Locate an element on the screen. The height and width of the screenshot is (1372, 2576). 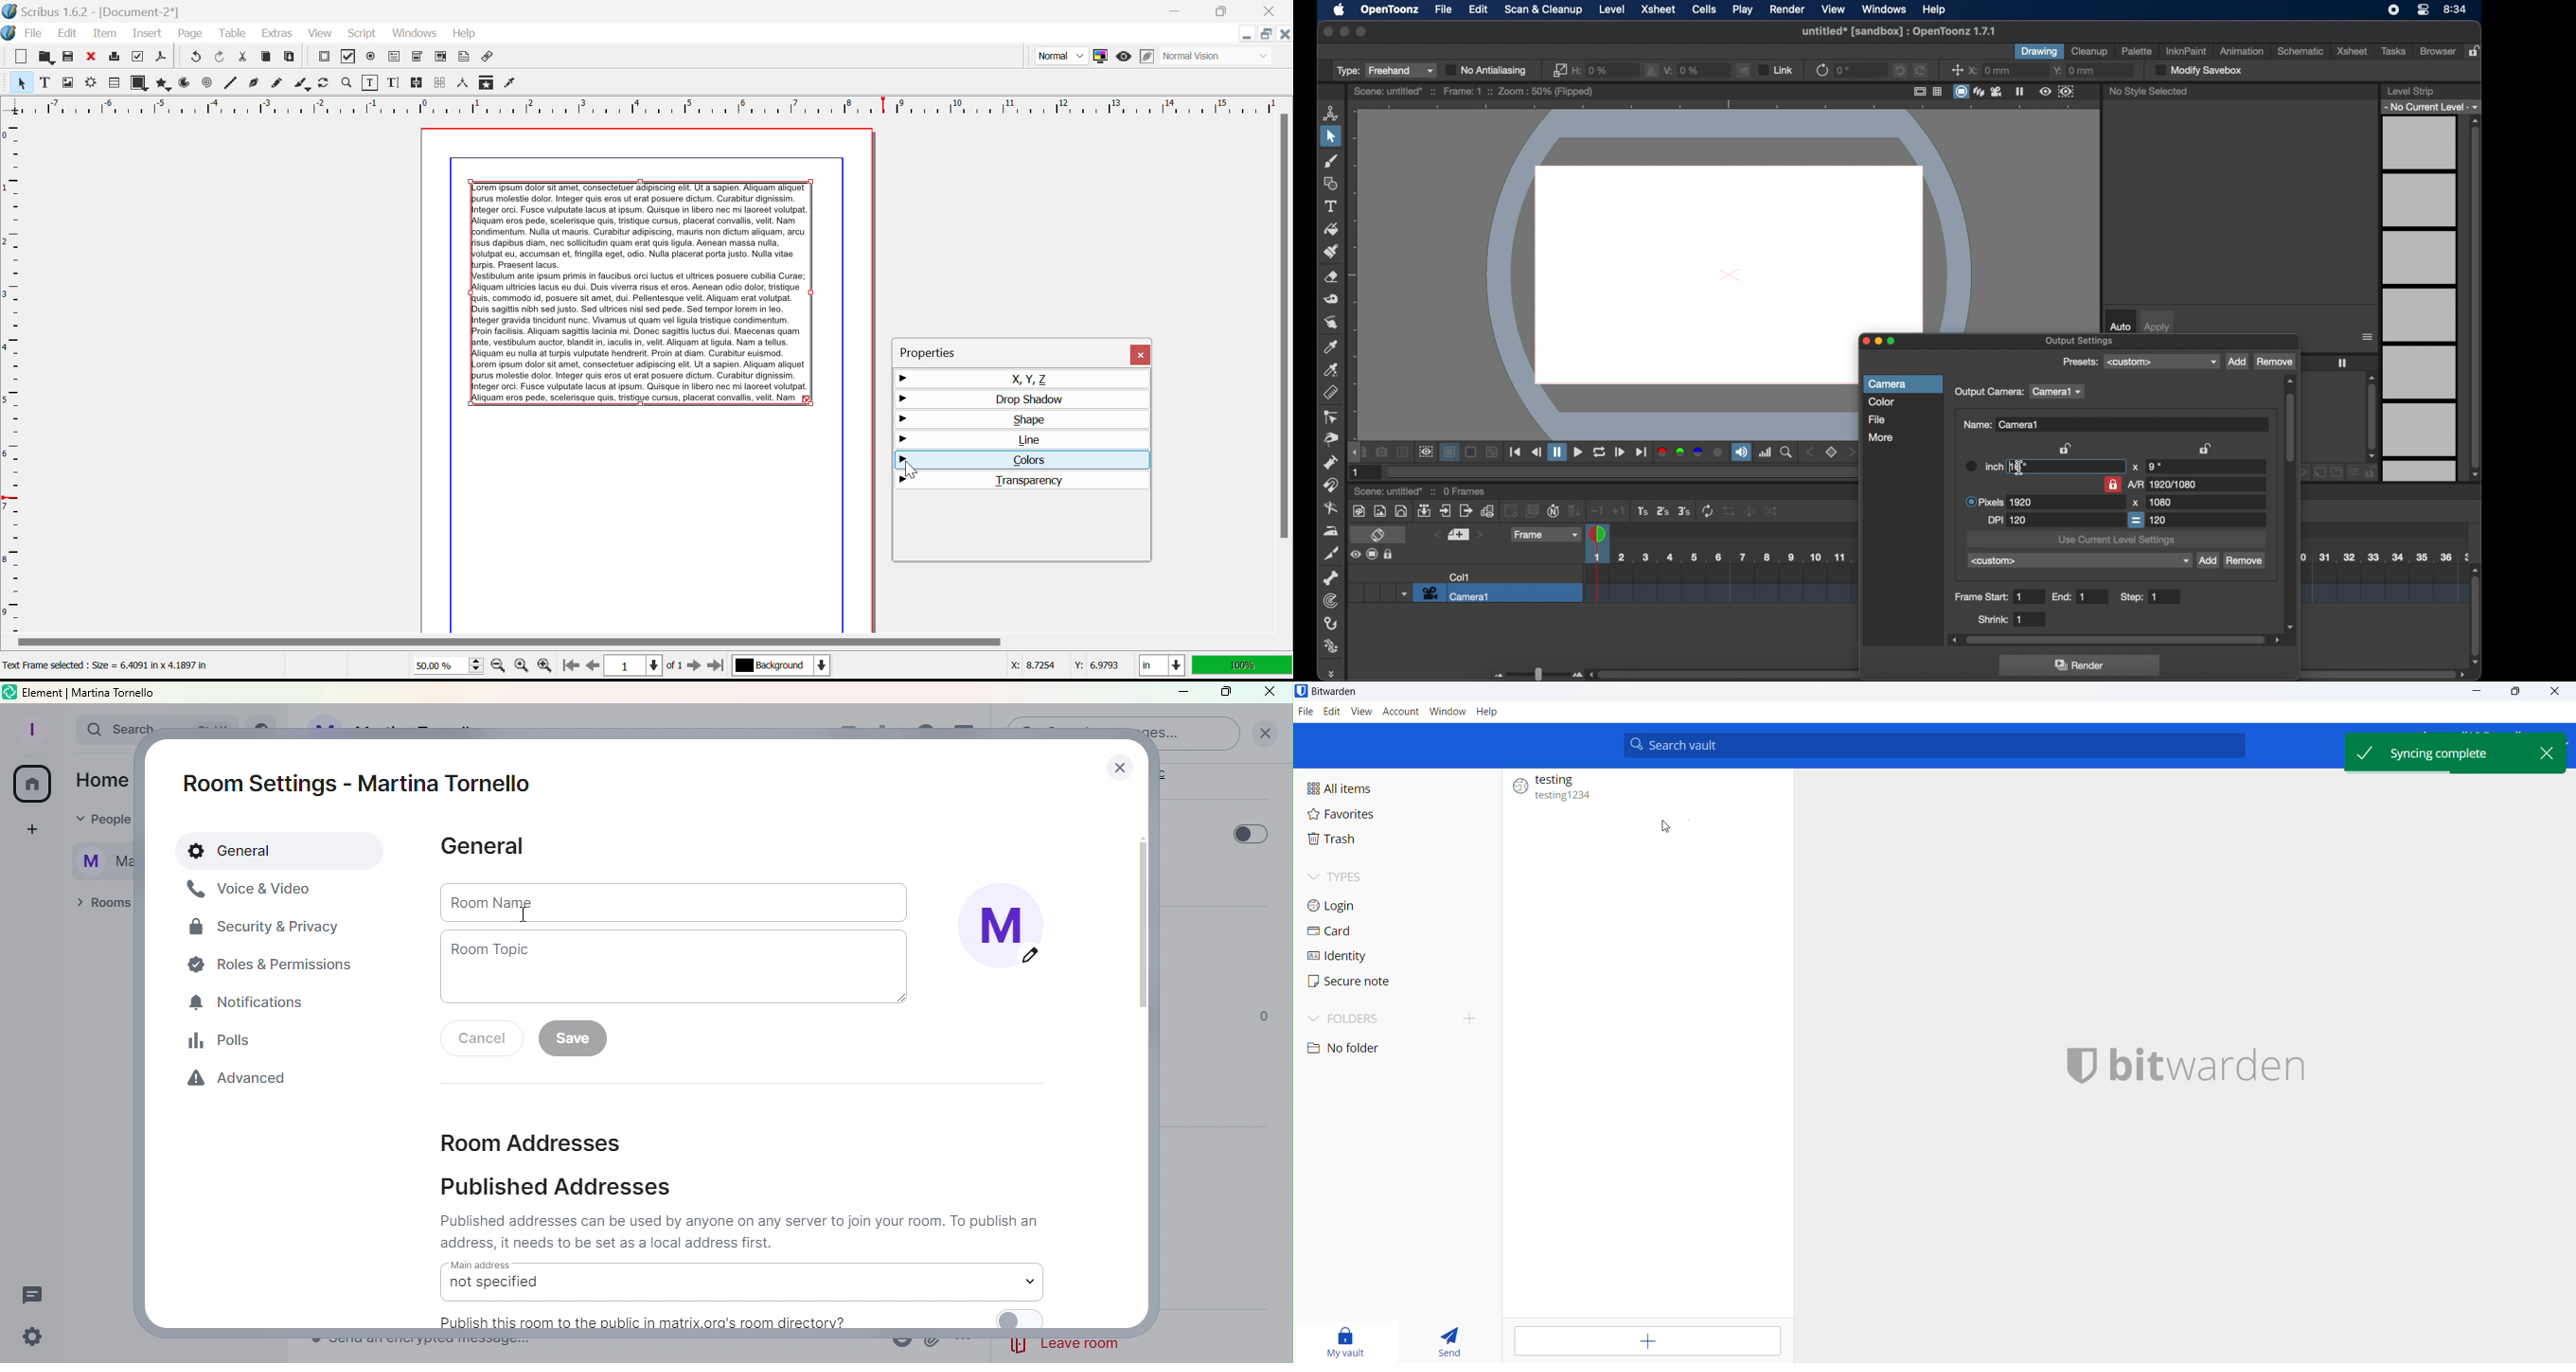
text cursor is located at coordinates (2020, 469).